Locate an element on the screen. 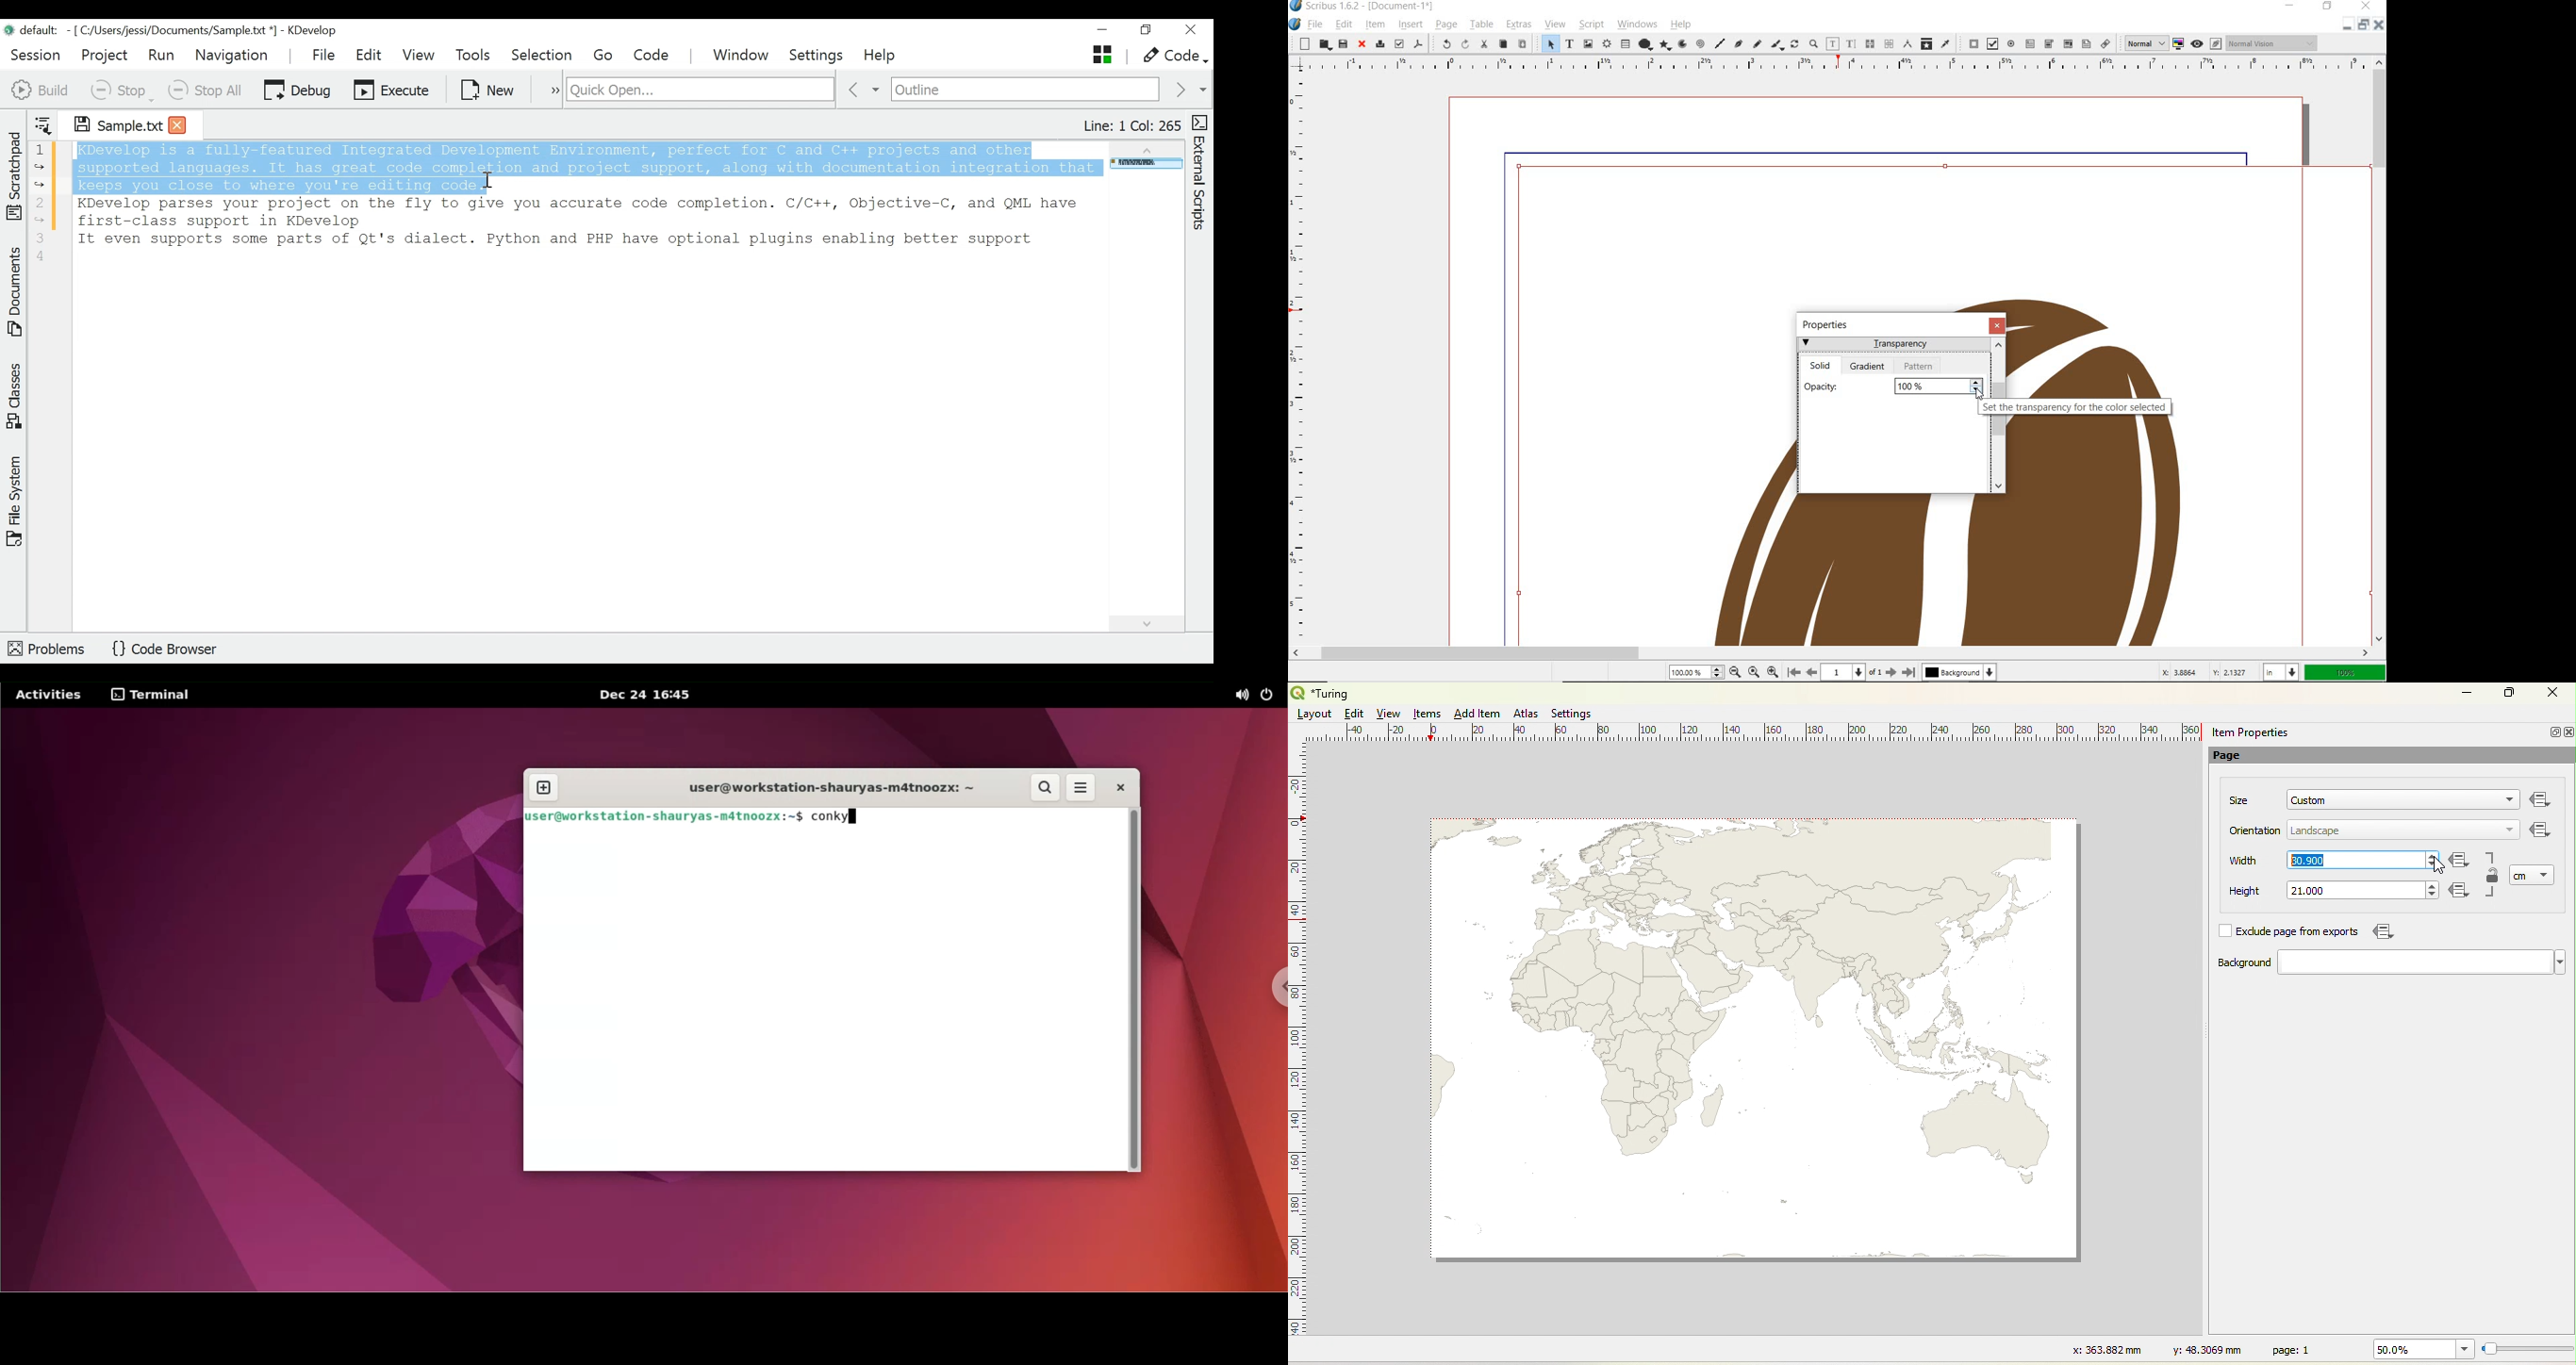  First Page is located at coordinates (1793, 671).